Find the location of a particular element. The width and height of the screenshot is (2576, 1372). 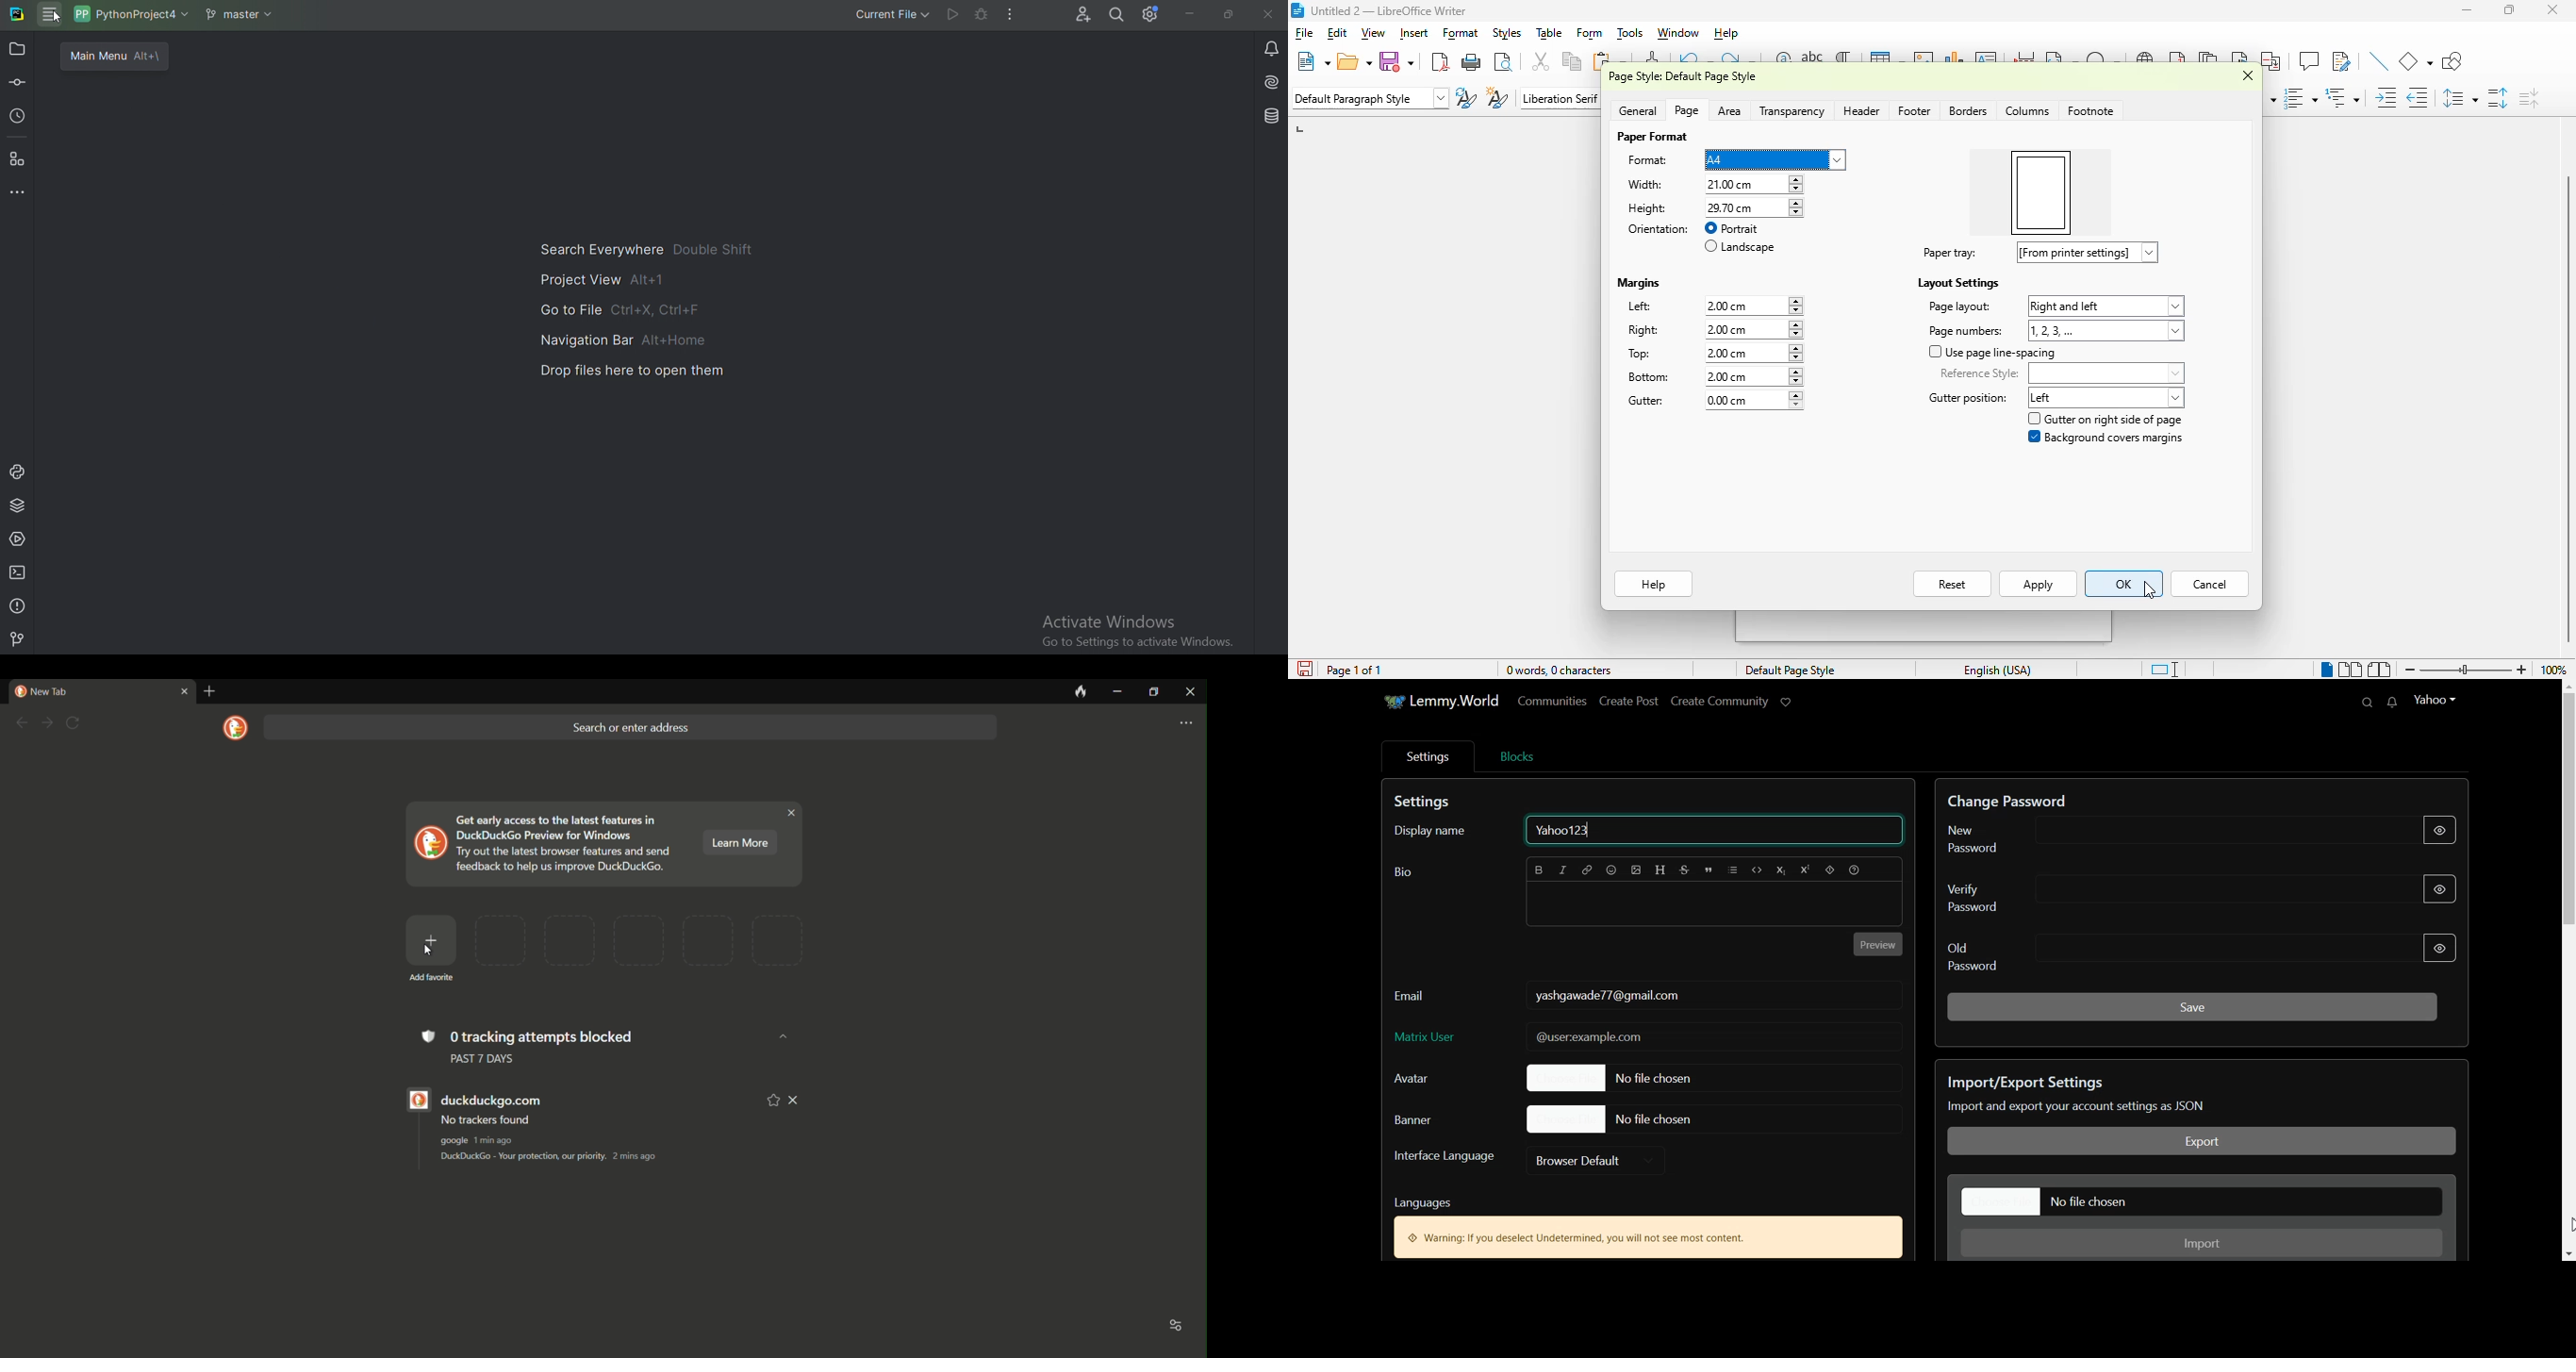

margins is located at coordinates (1639, 283).